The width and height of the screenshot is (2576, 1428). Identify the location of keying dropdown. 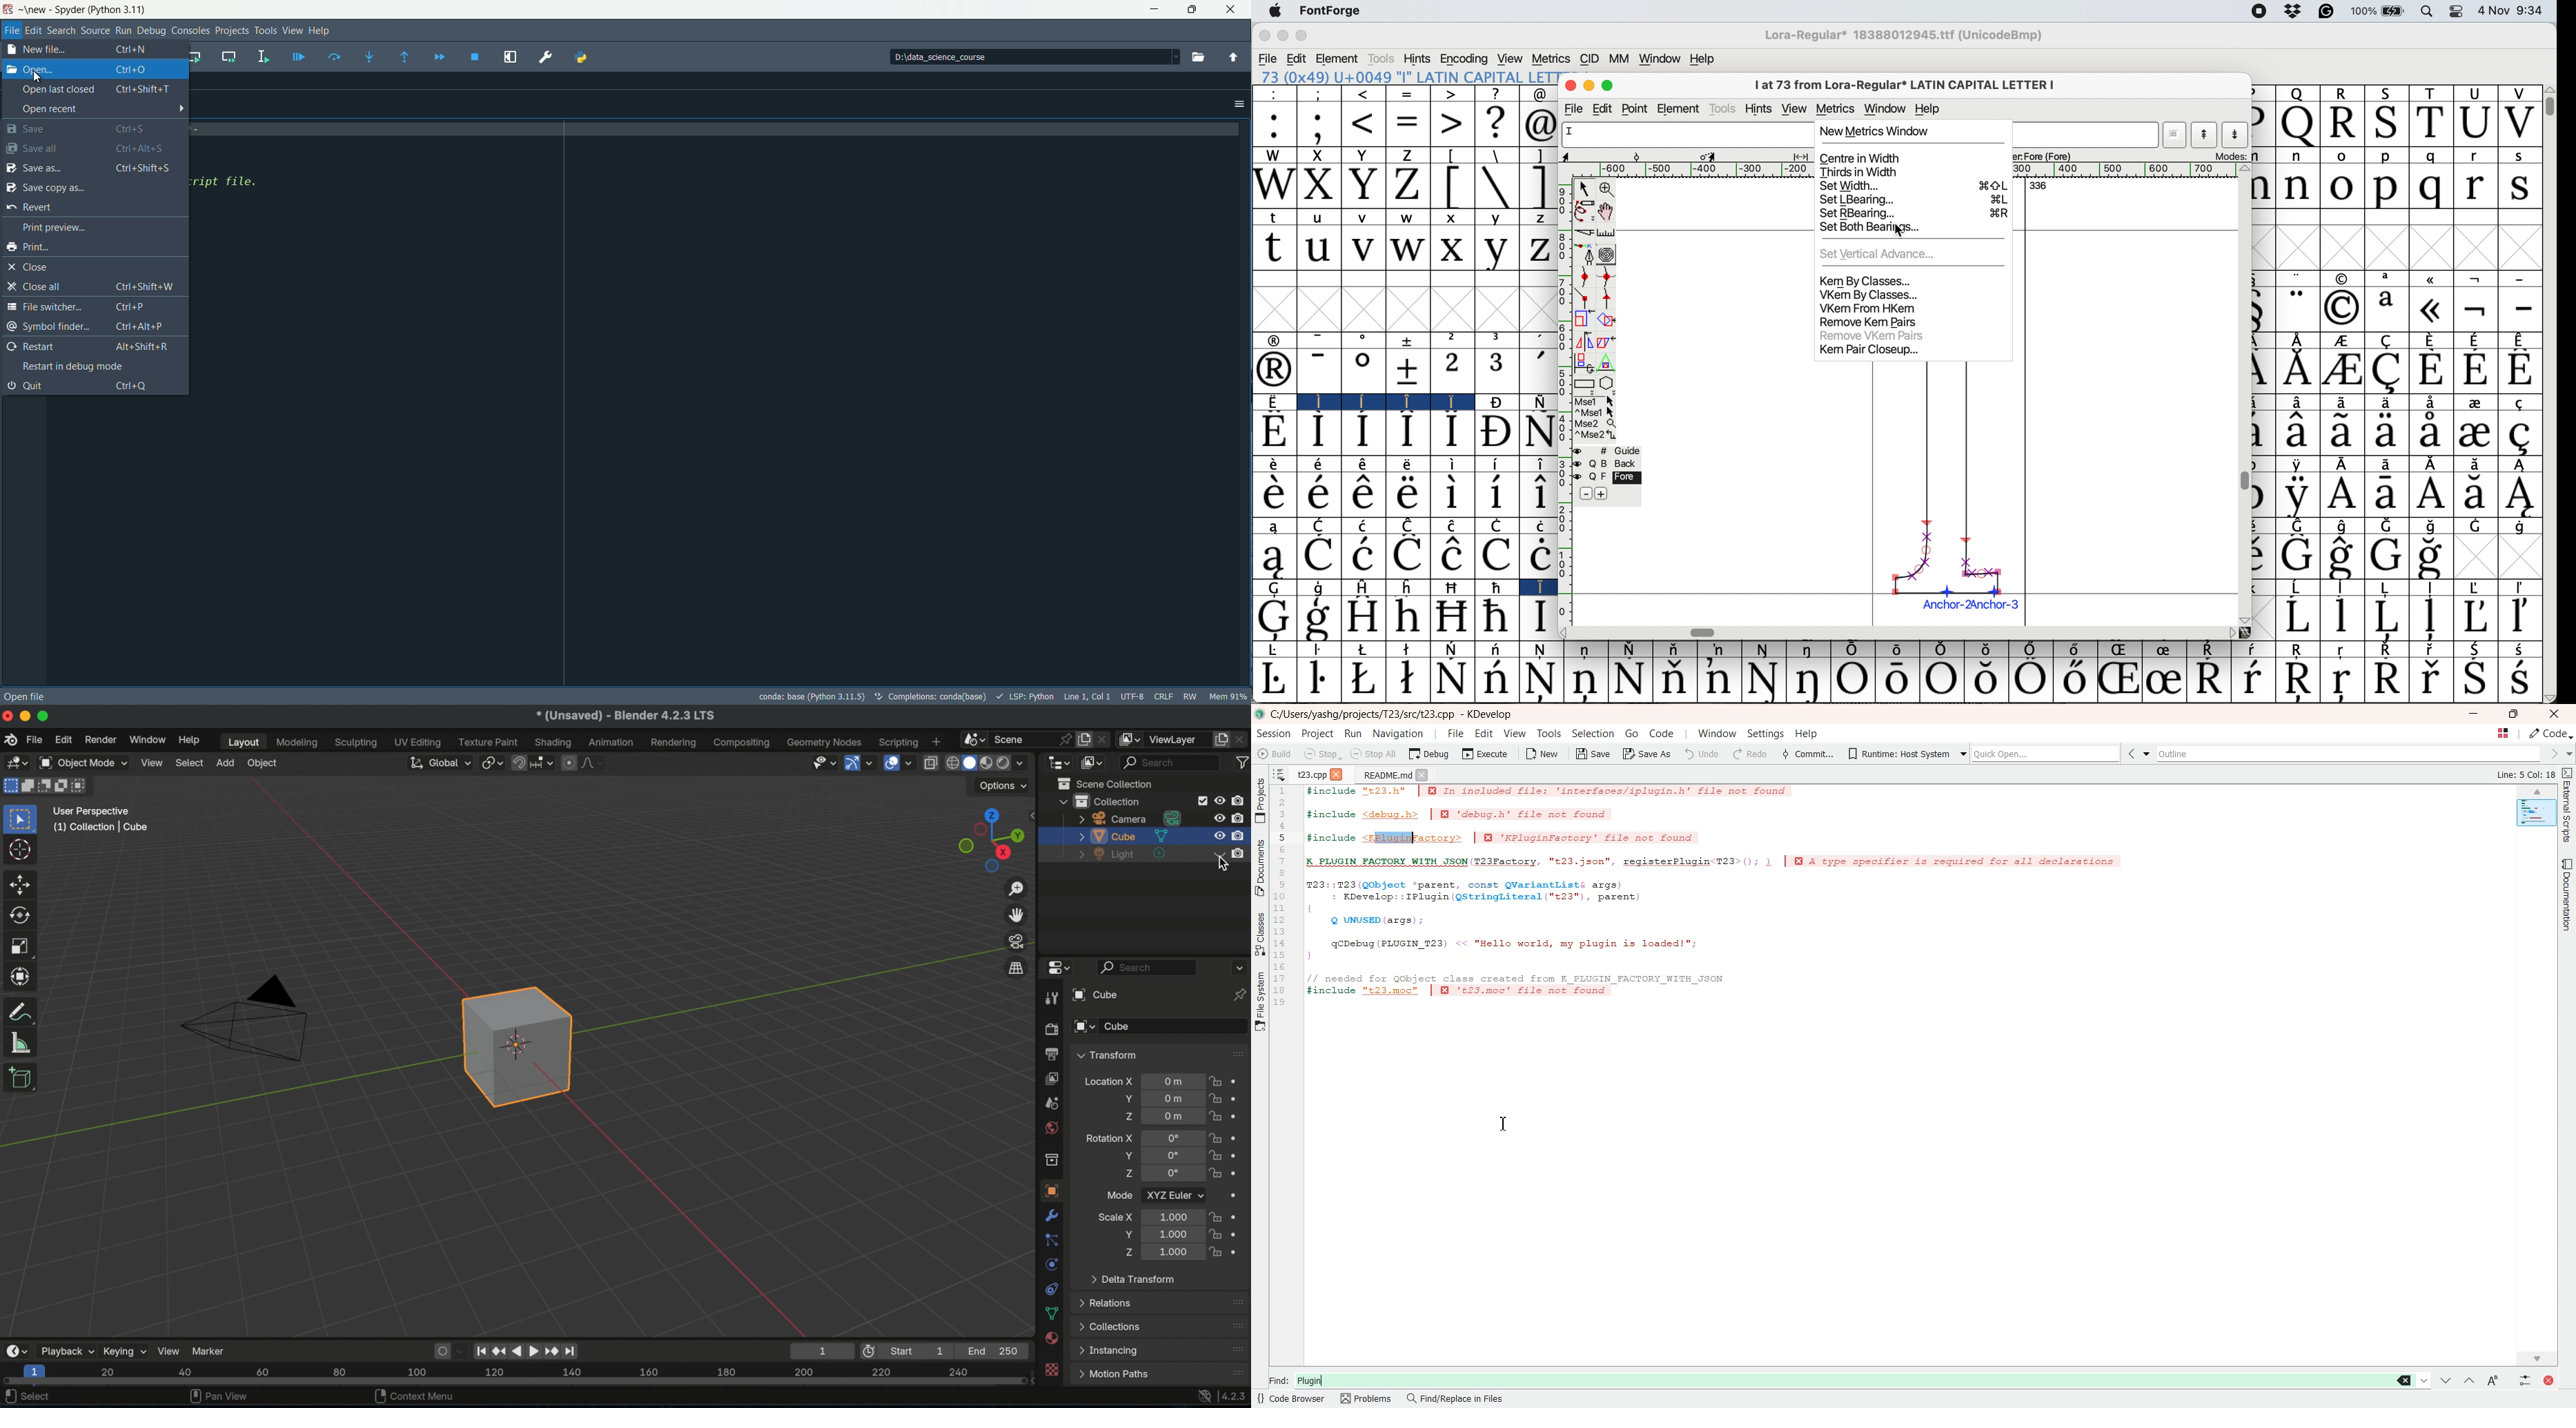
(124, 1350).